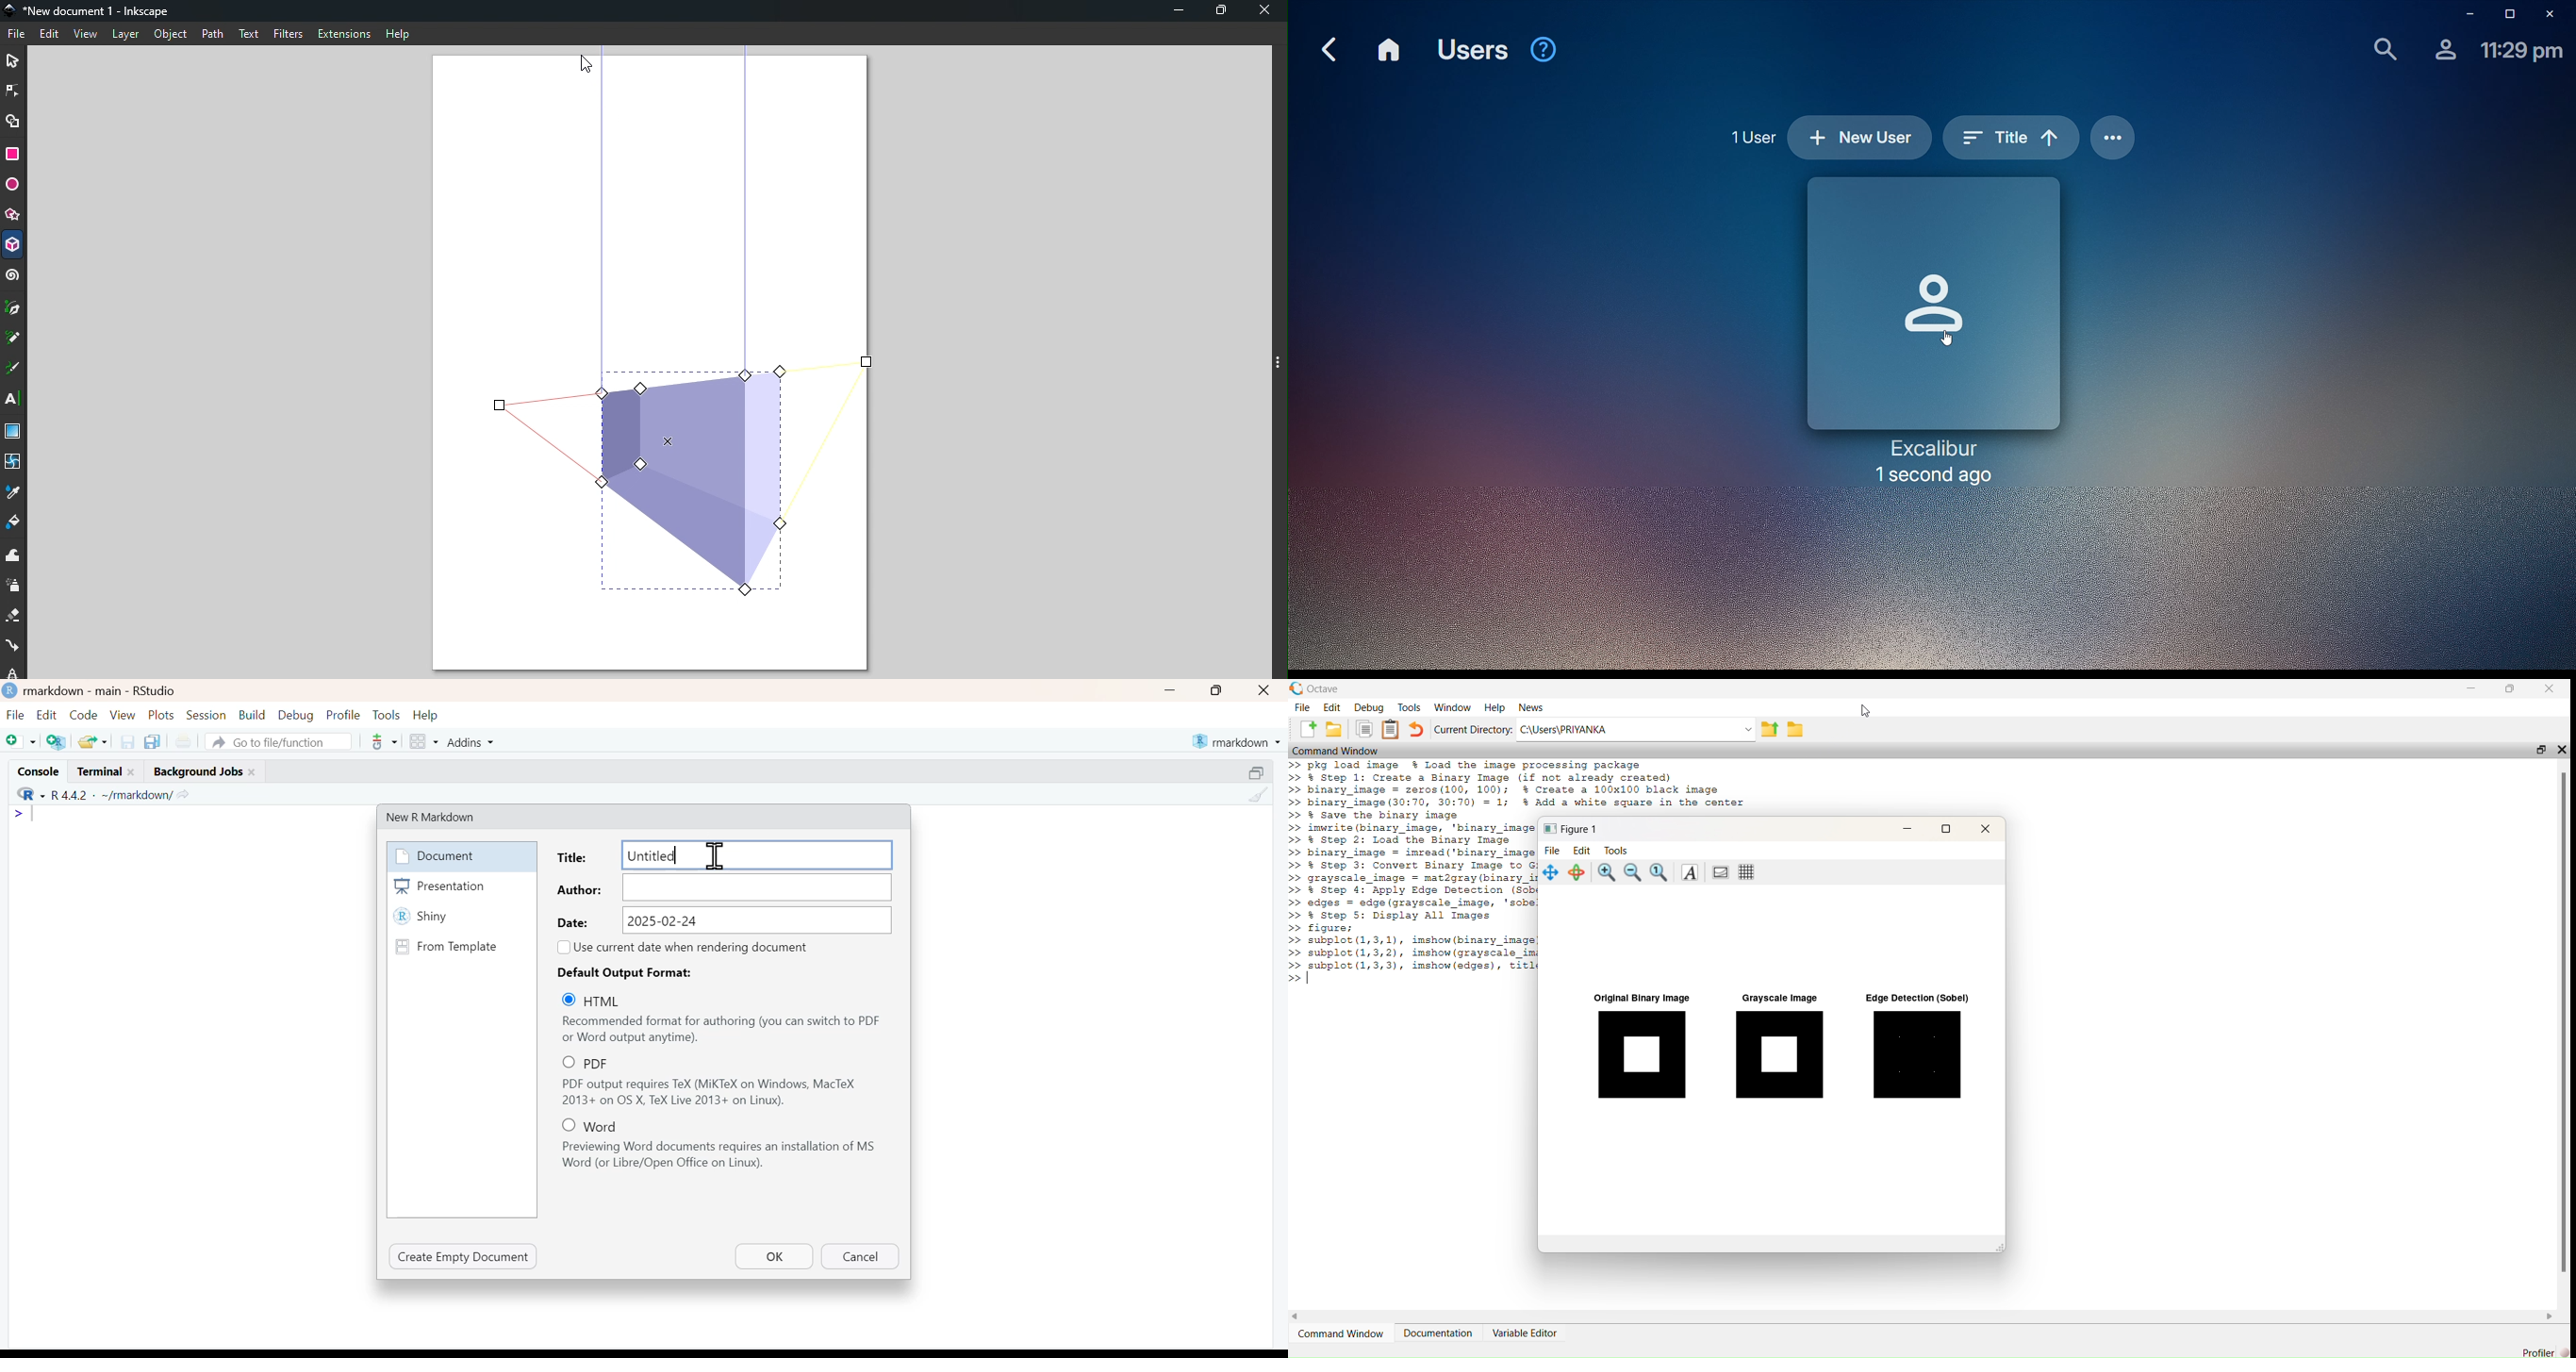 This screenshot has height=1372, width=2576. What do you see at coordinates (469, 741) in the screenshot?
I see `Addins` at bounding box center [469, 741].